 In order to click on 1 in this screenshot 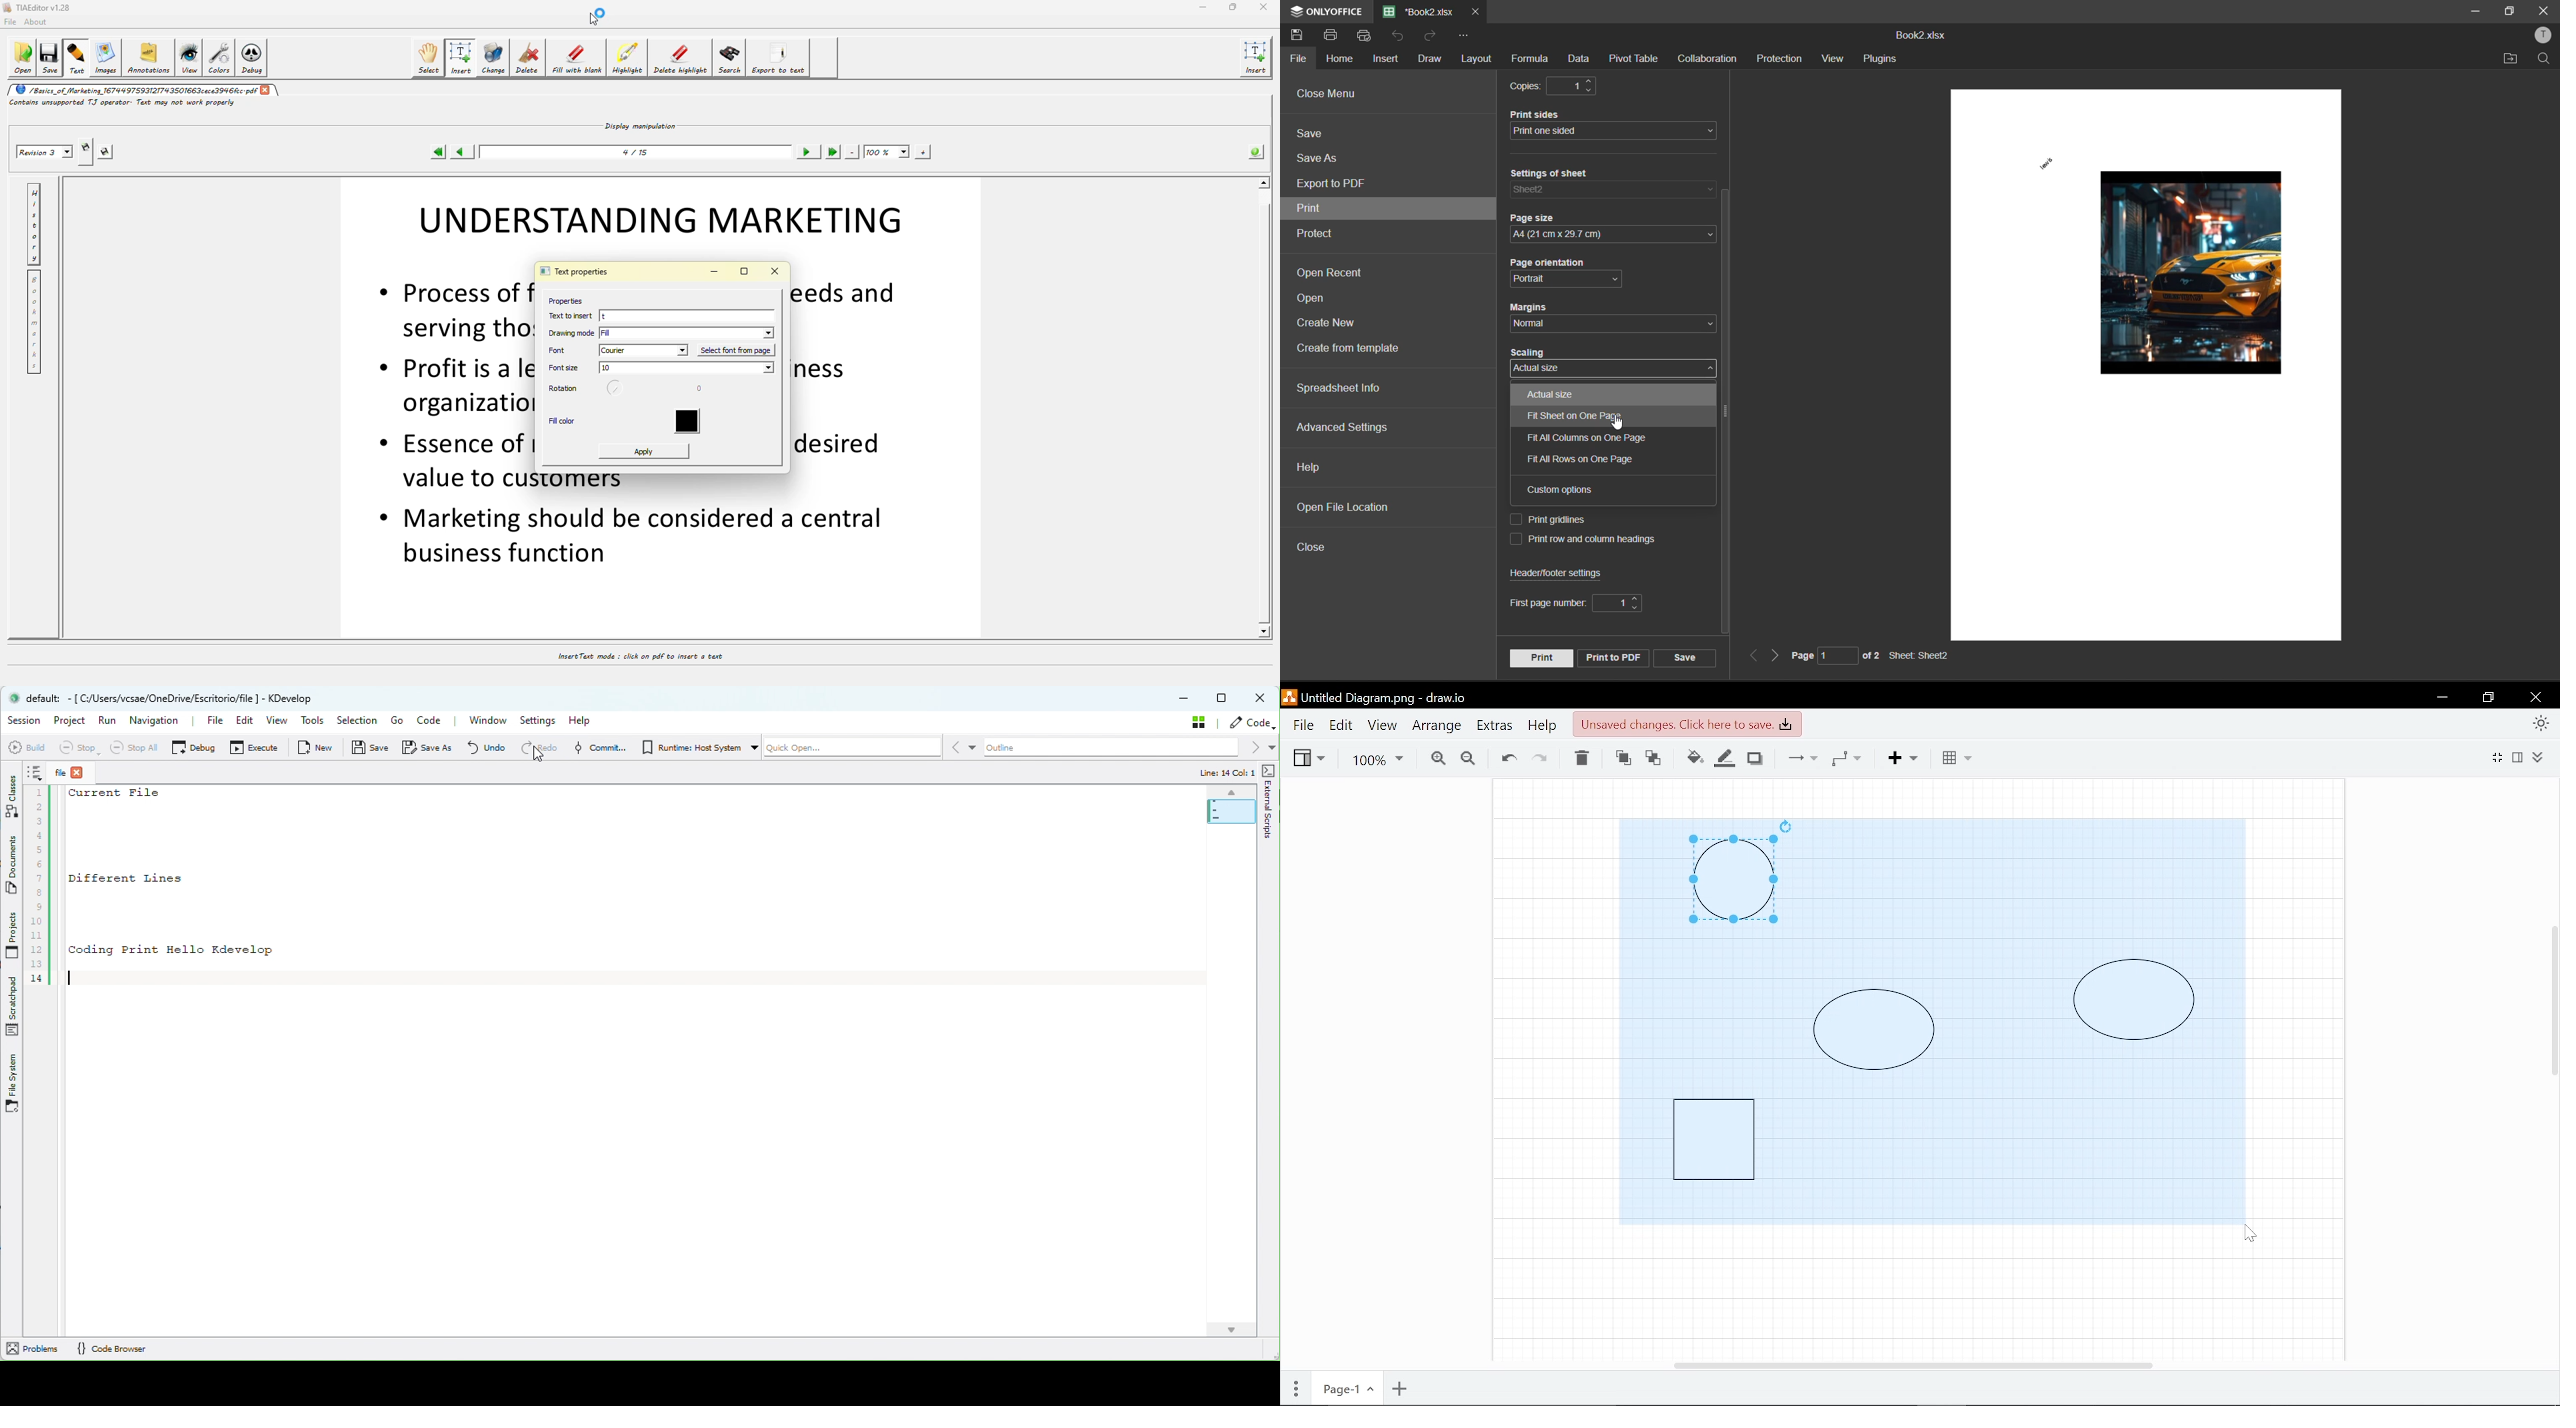, I will do `click(1578, 87)`.